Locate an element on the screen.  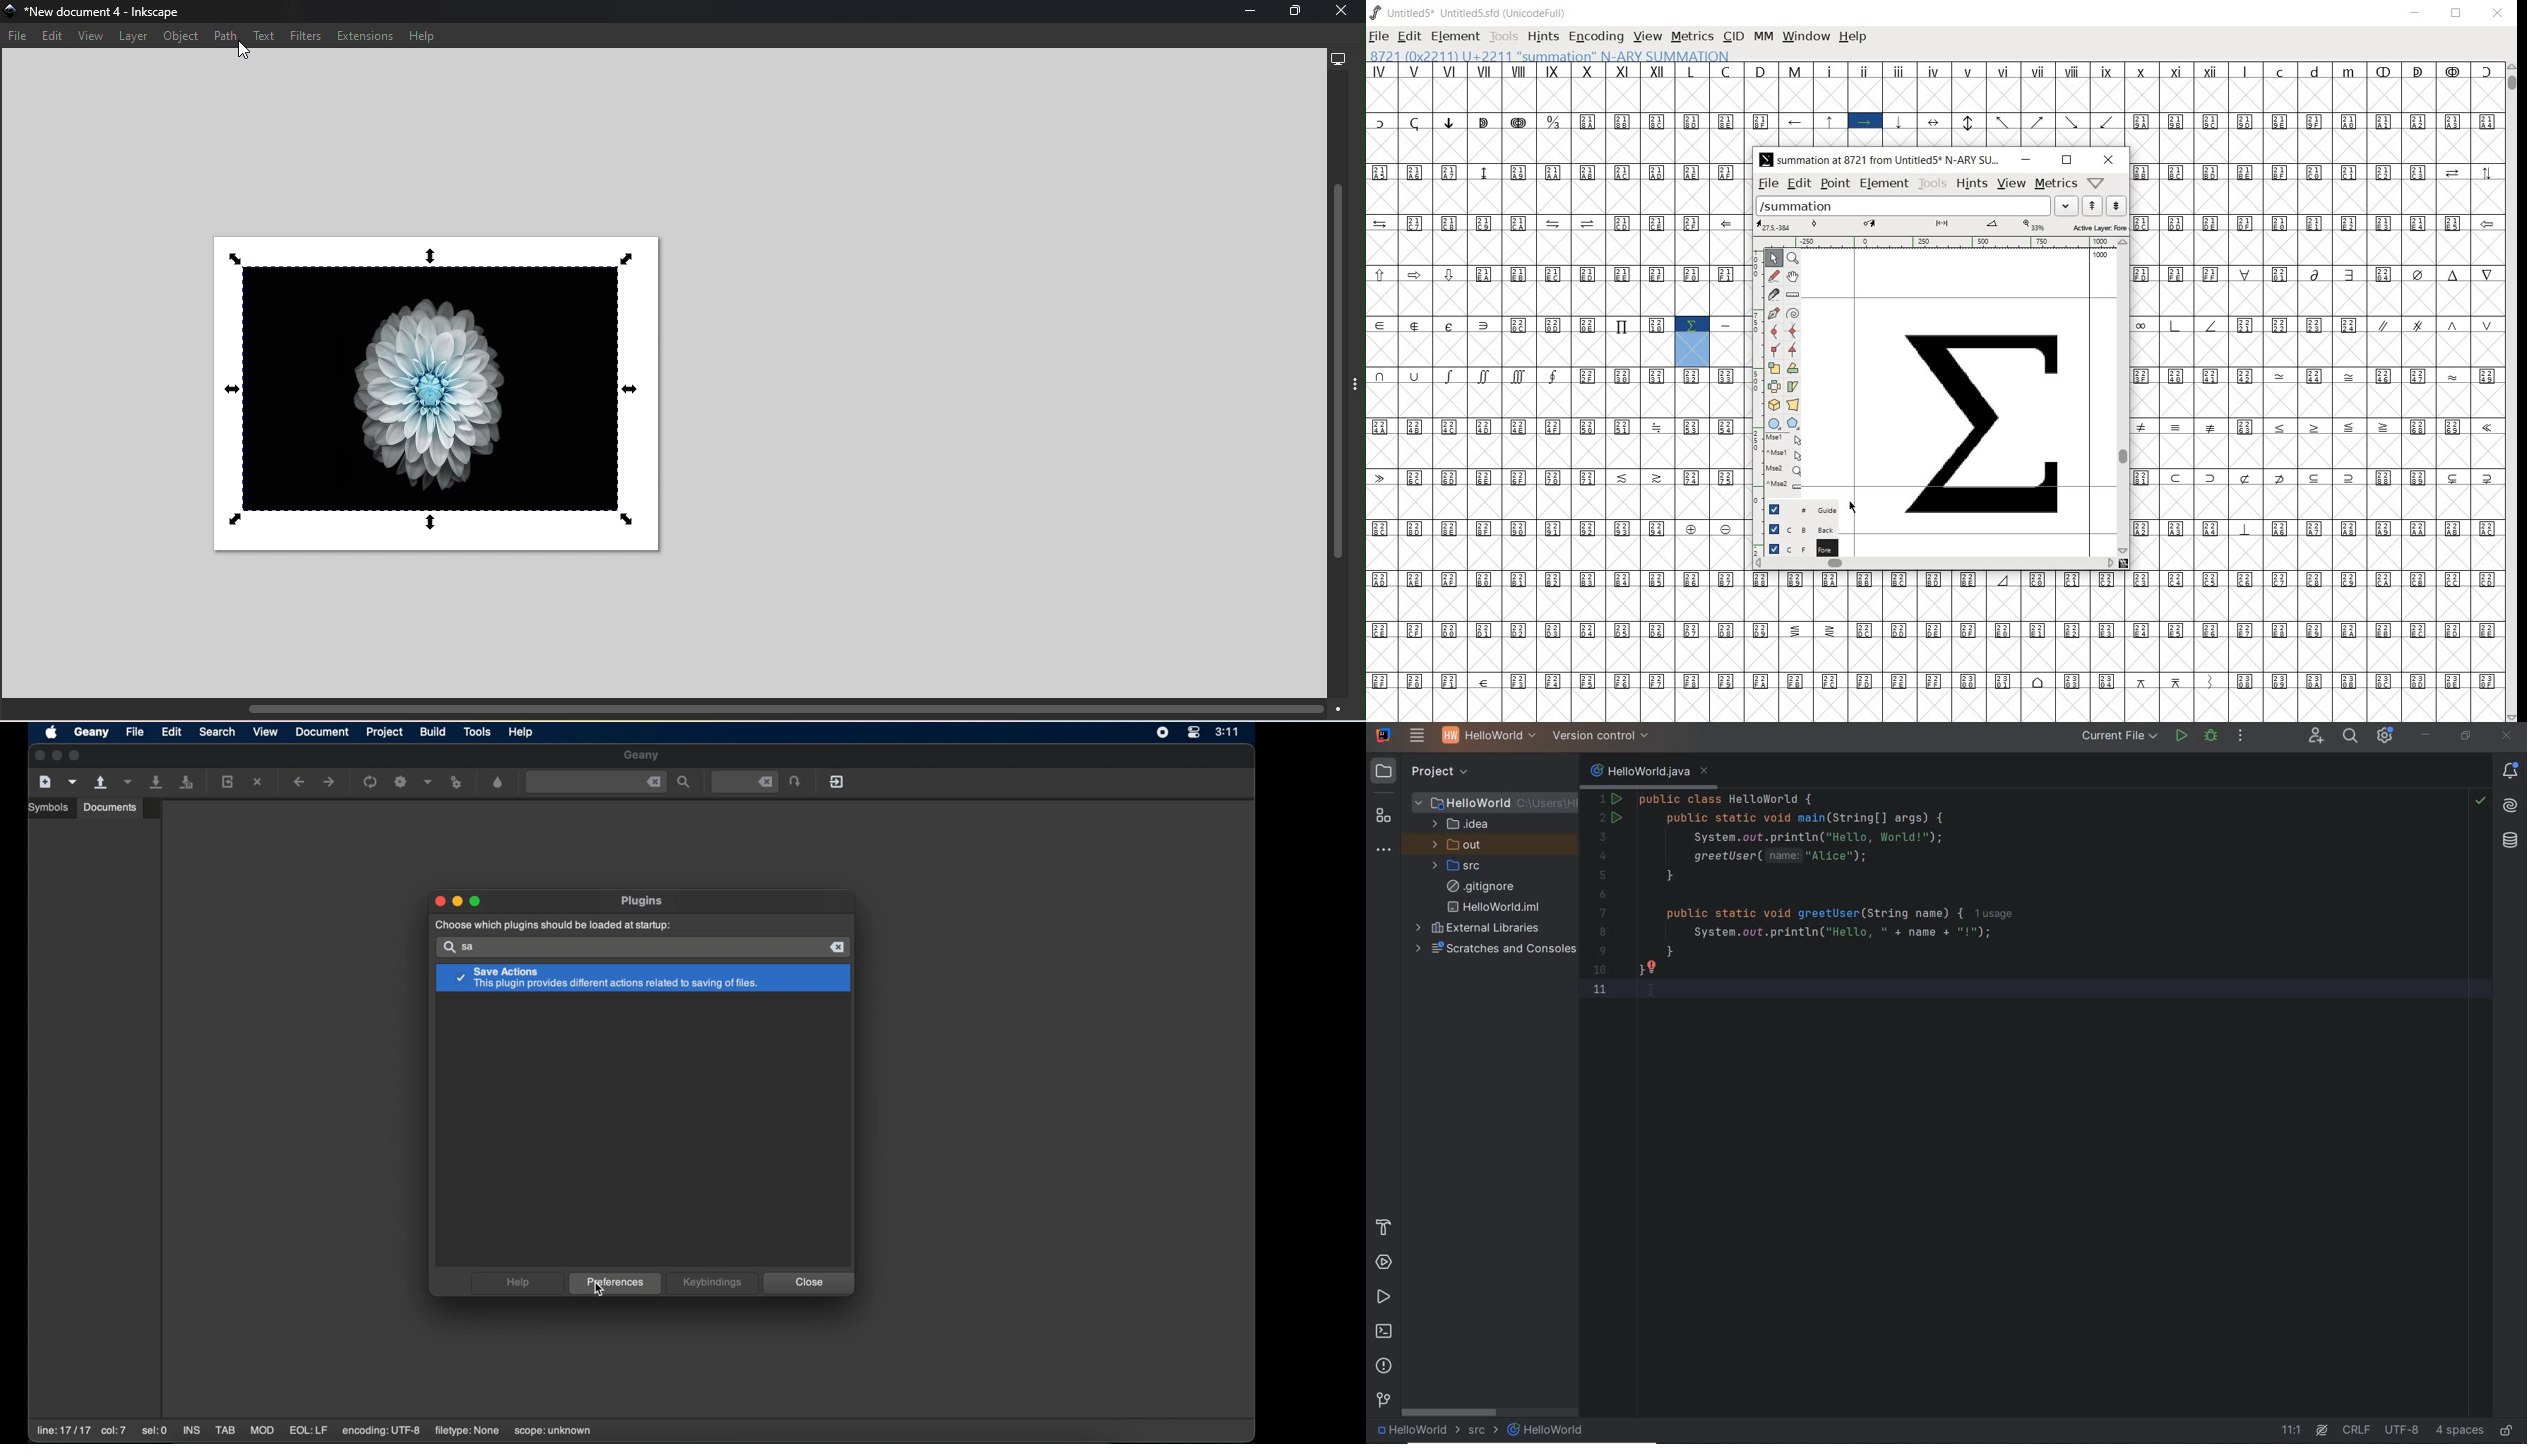
POINTER is located at coordinates (1774, 257).